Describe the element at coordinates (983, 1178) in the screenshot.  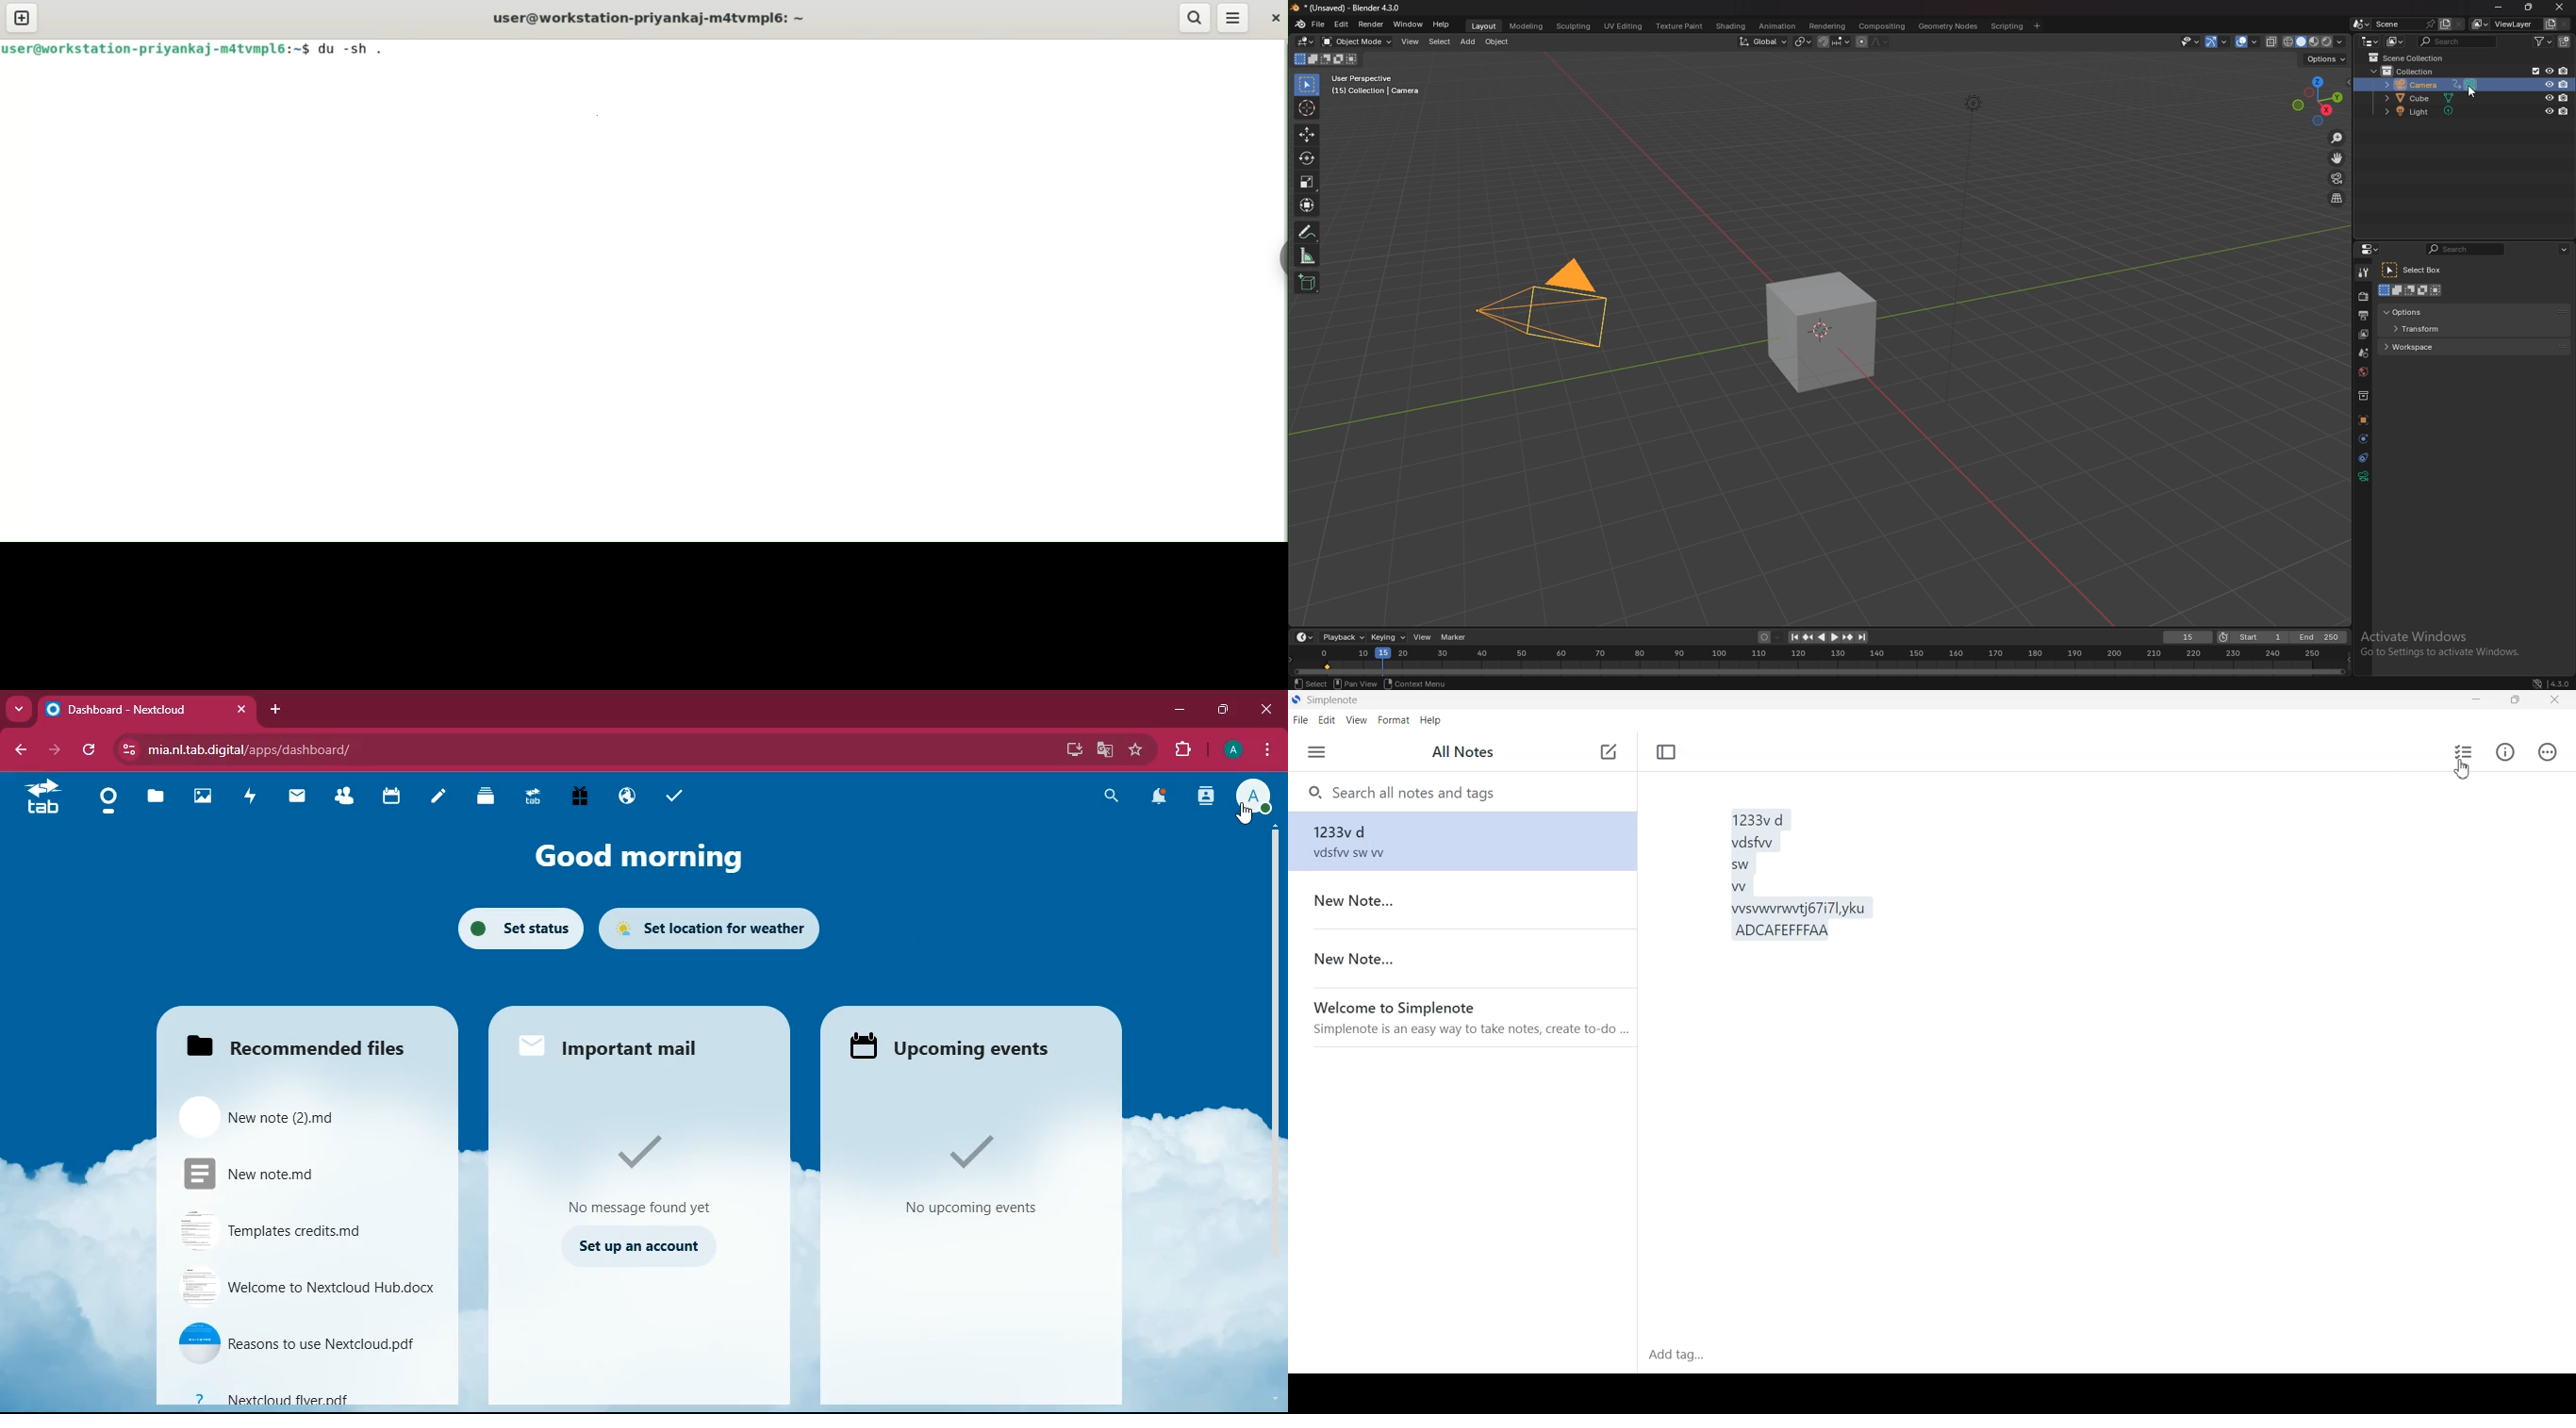
I see `no upcoming events` at that location.